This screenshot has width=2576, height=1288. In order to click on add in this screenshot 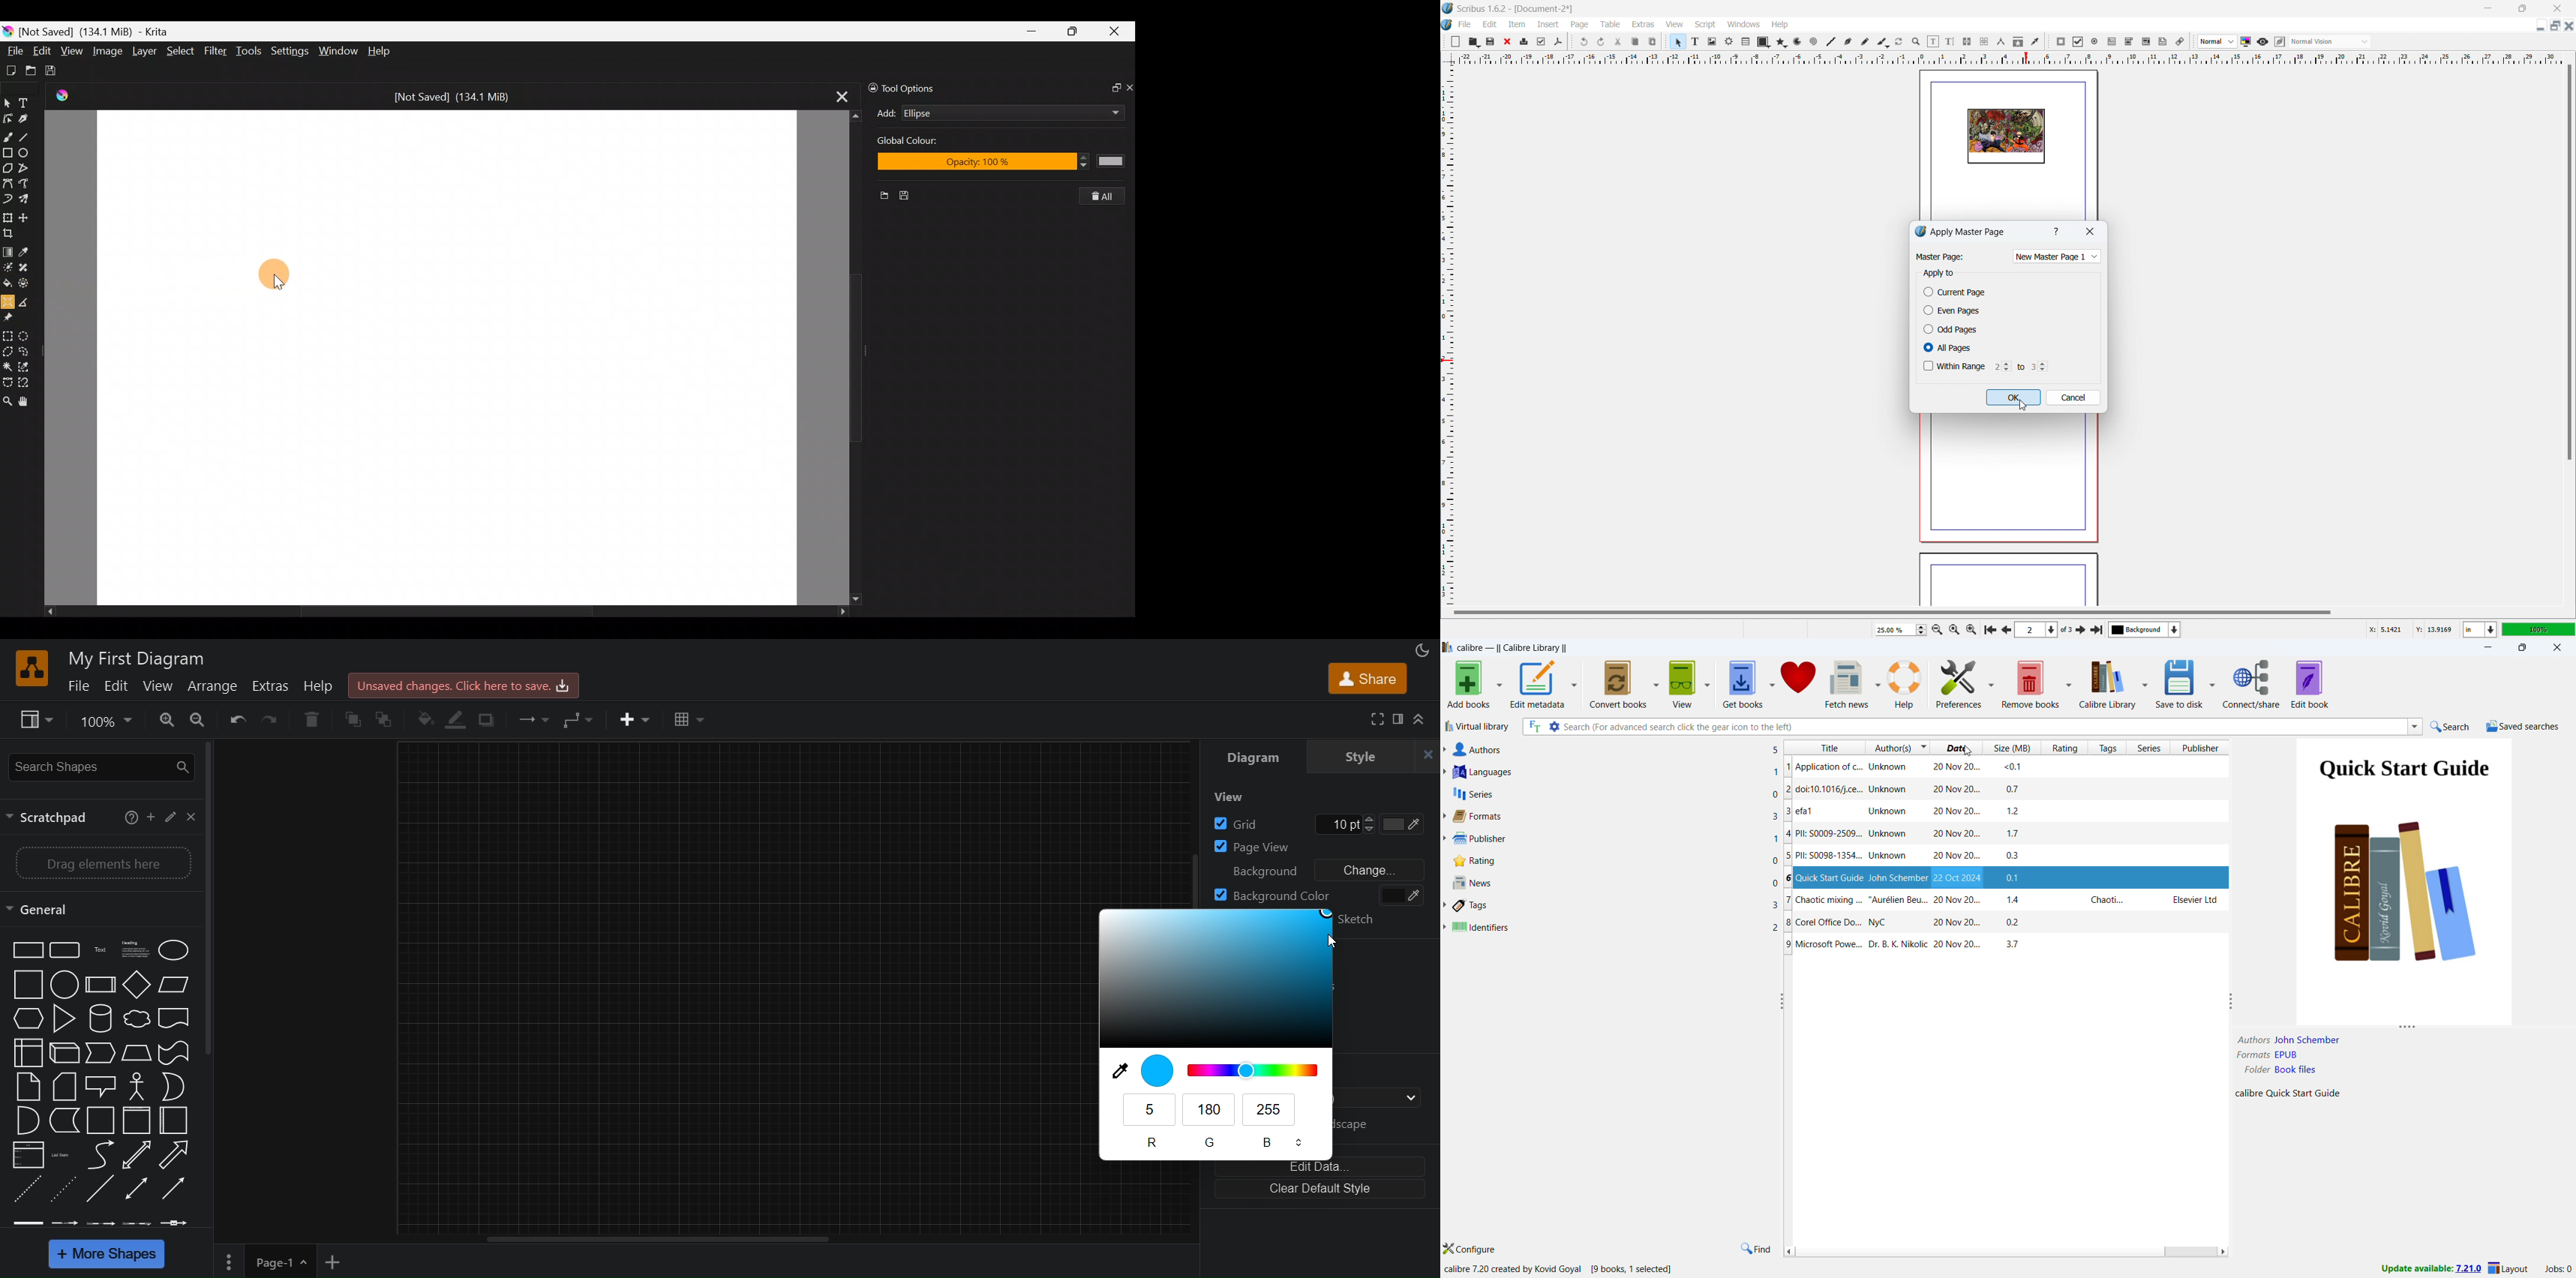, I will do `click(152, 819)`.